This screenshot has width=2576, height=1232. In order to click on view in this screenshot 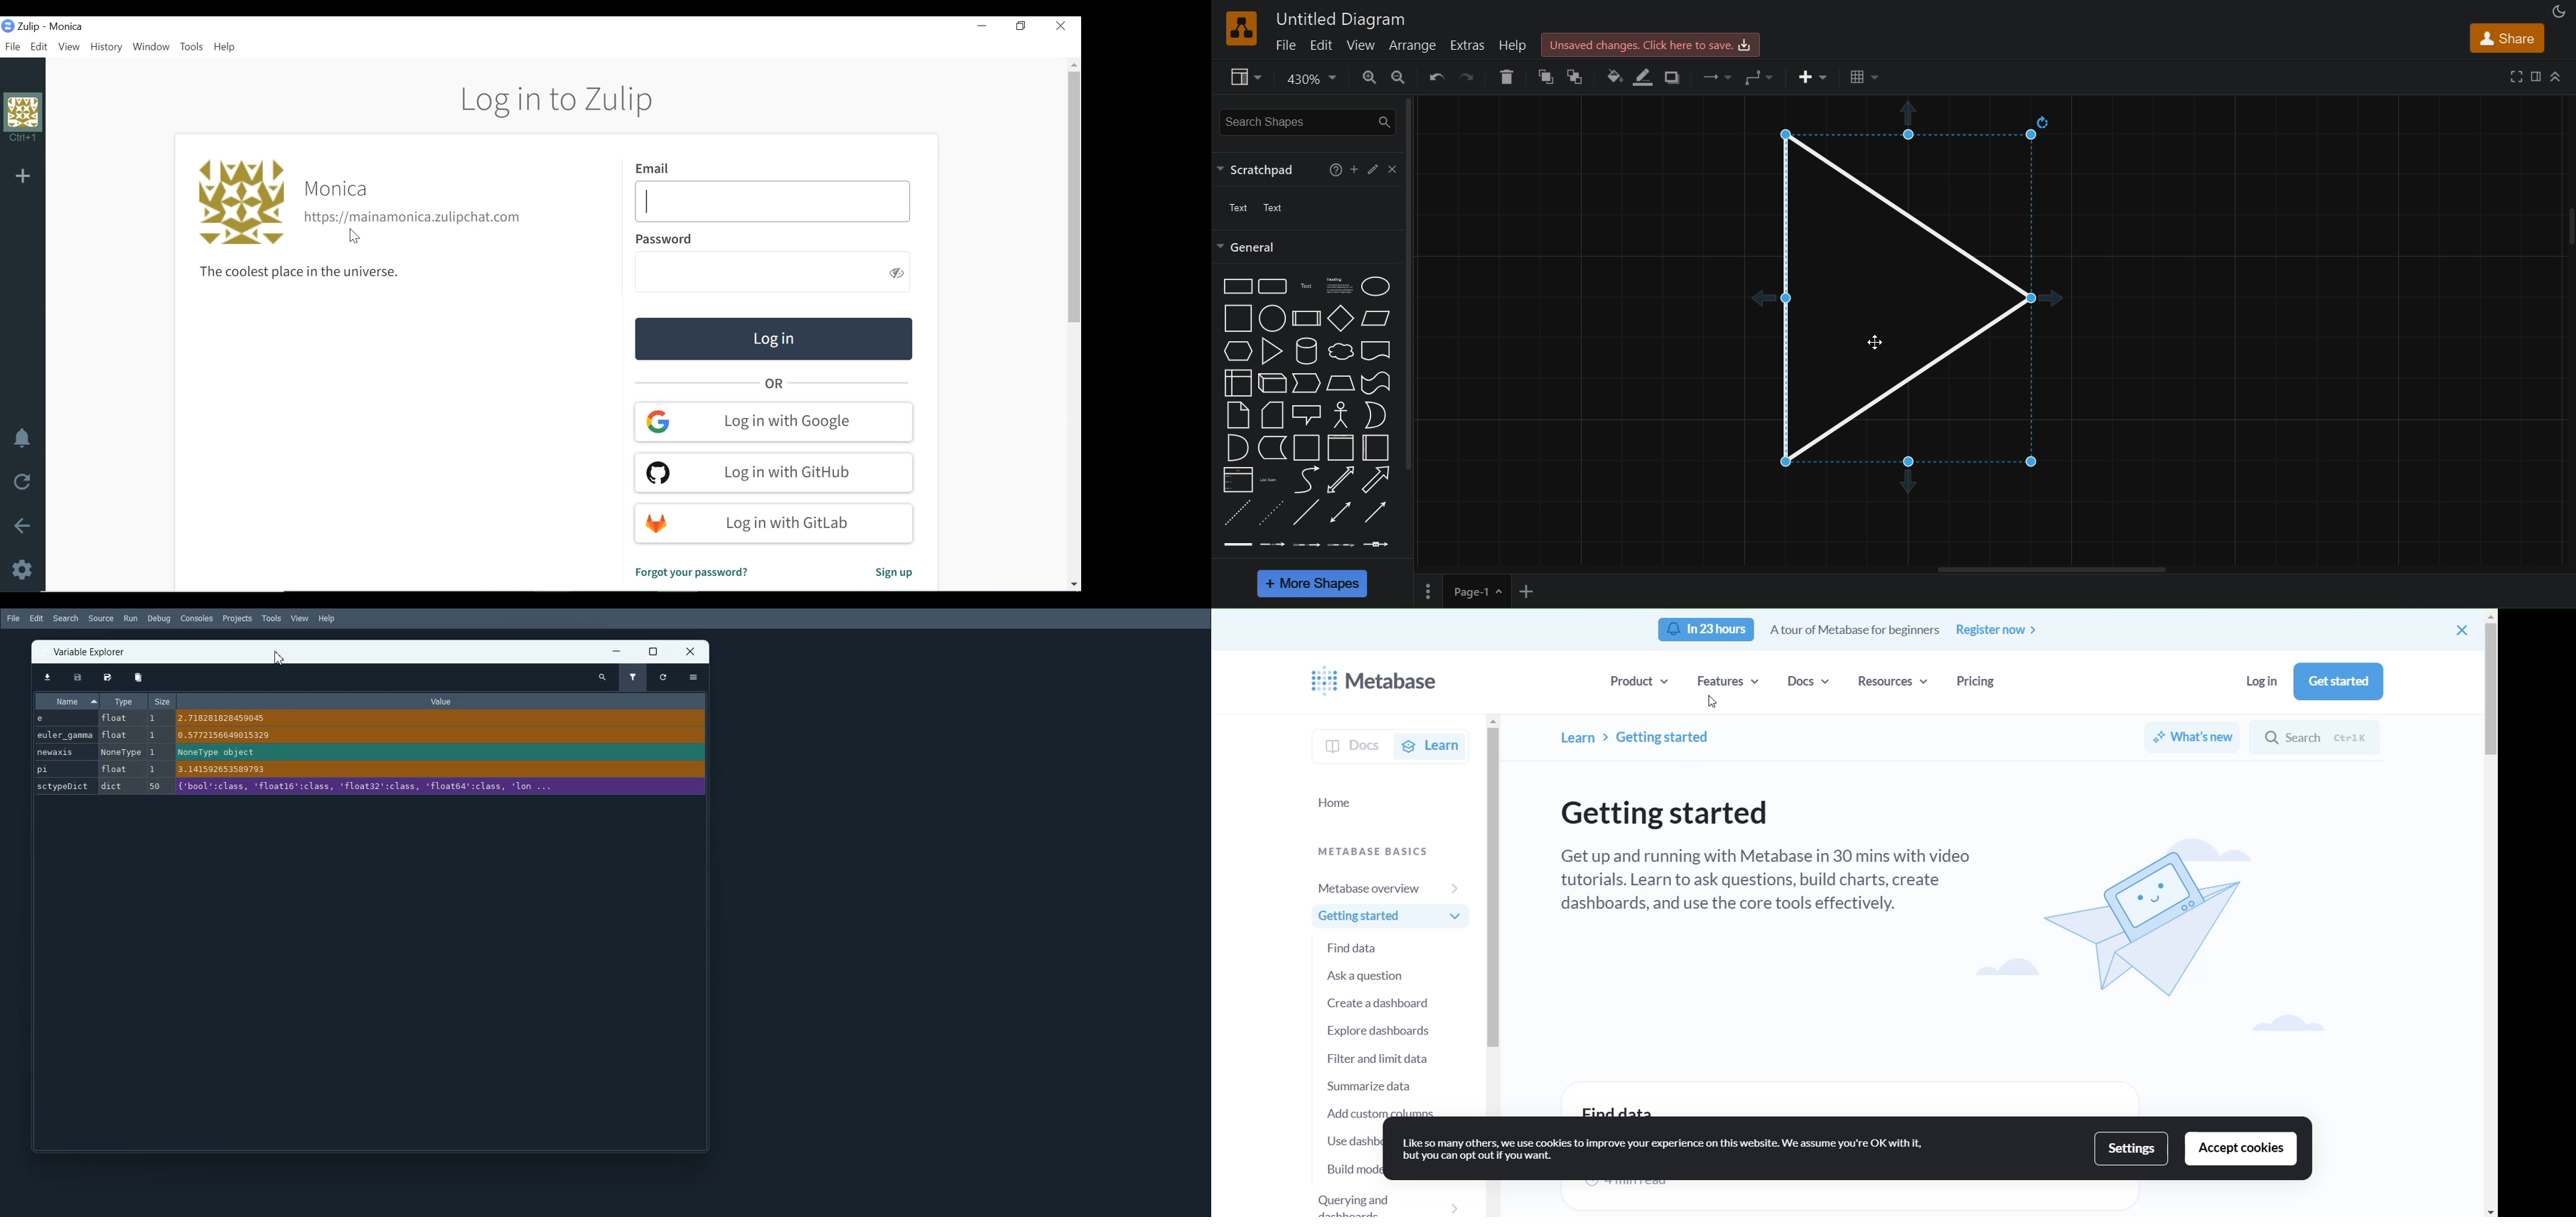, I will do `click(1362, 43)`.